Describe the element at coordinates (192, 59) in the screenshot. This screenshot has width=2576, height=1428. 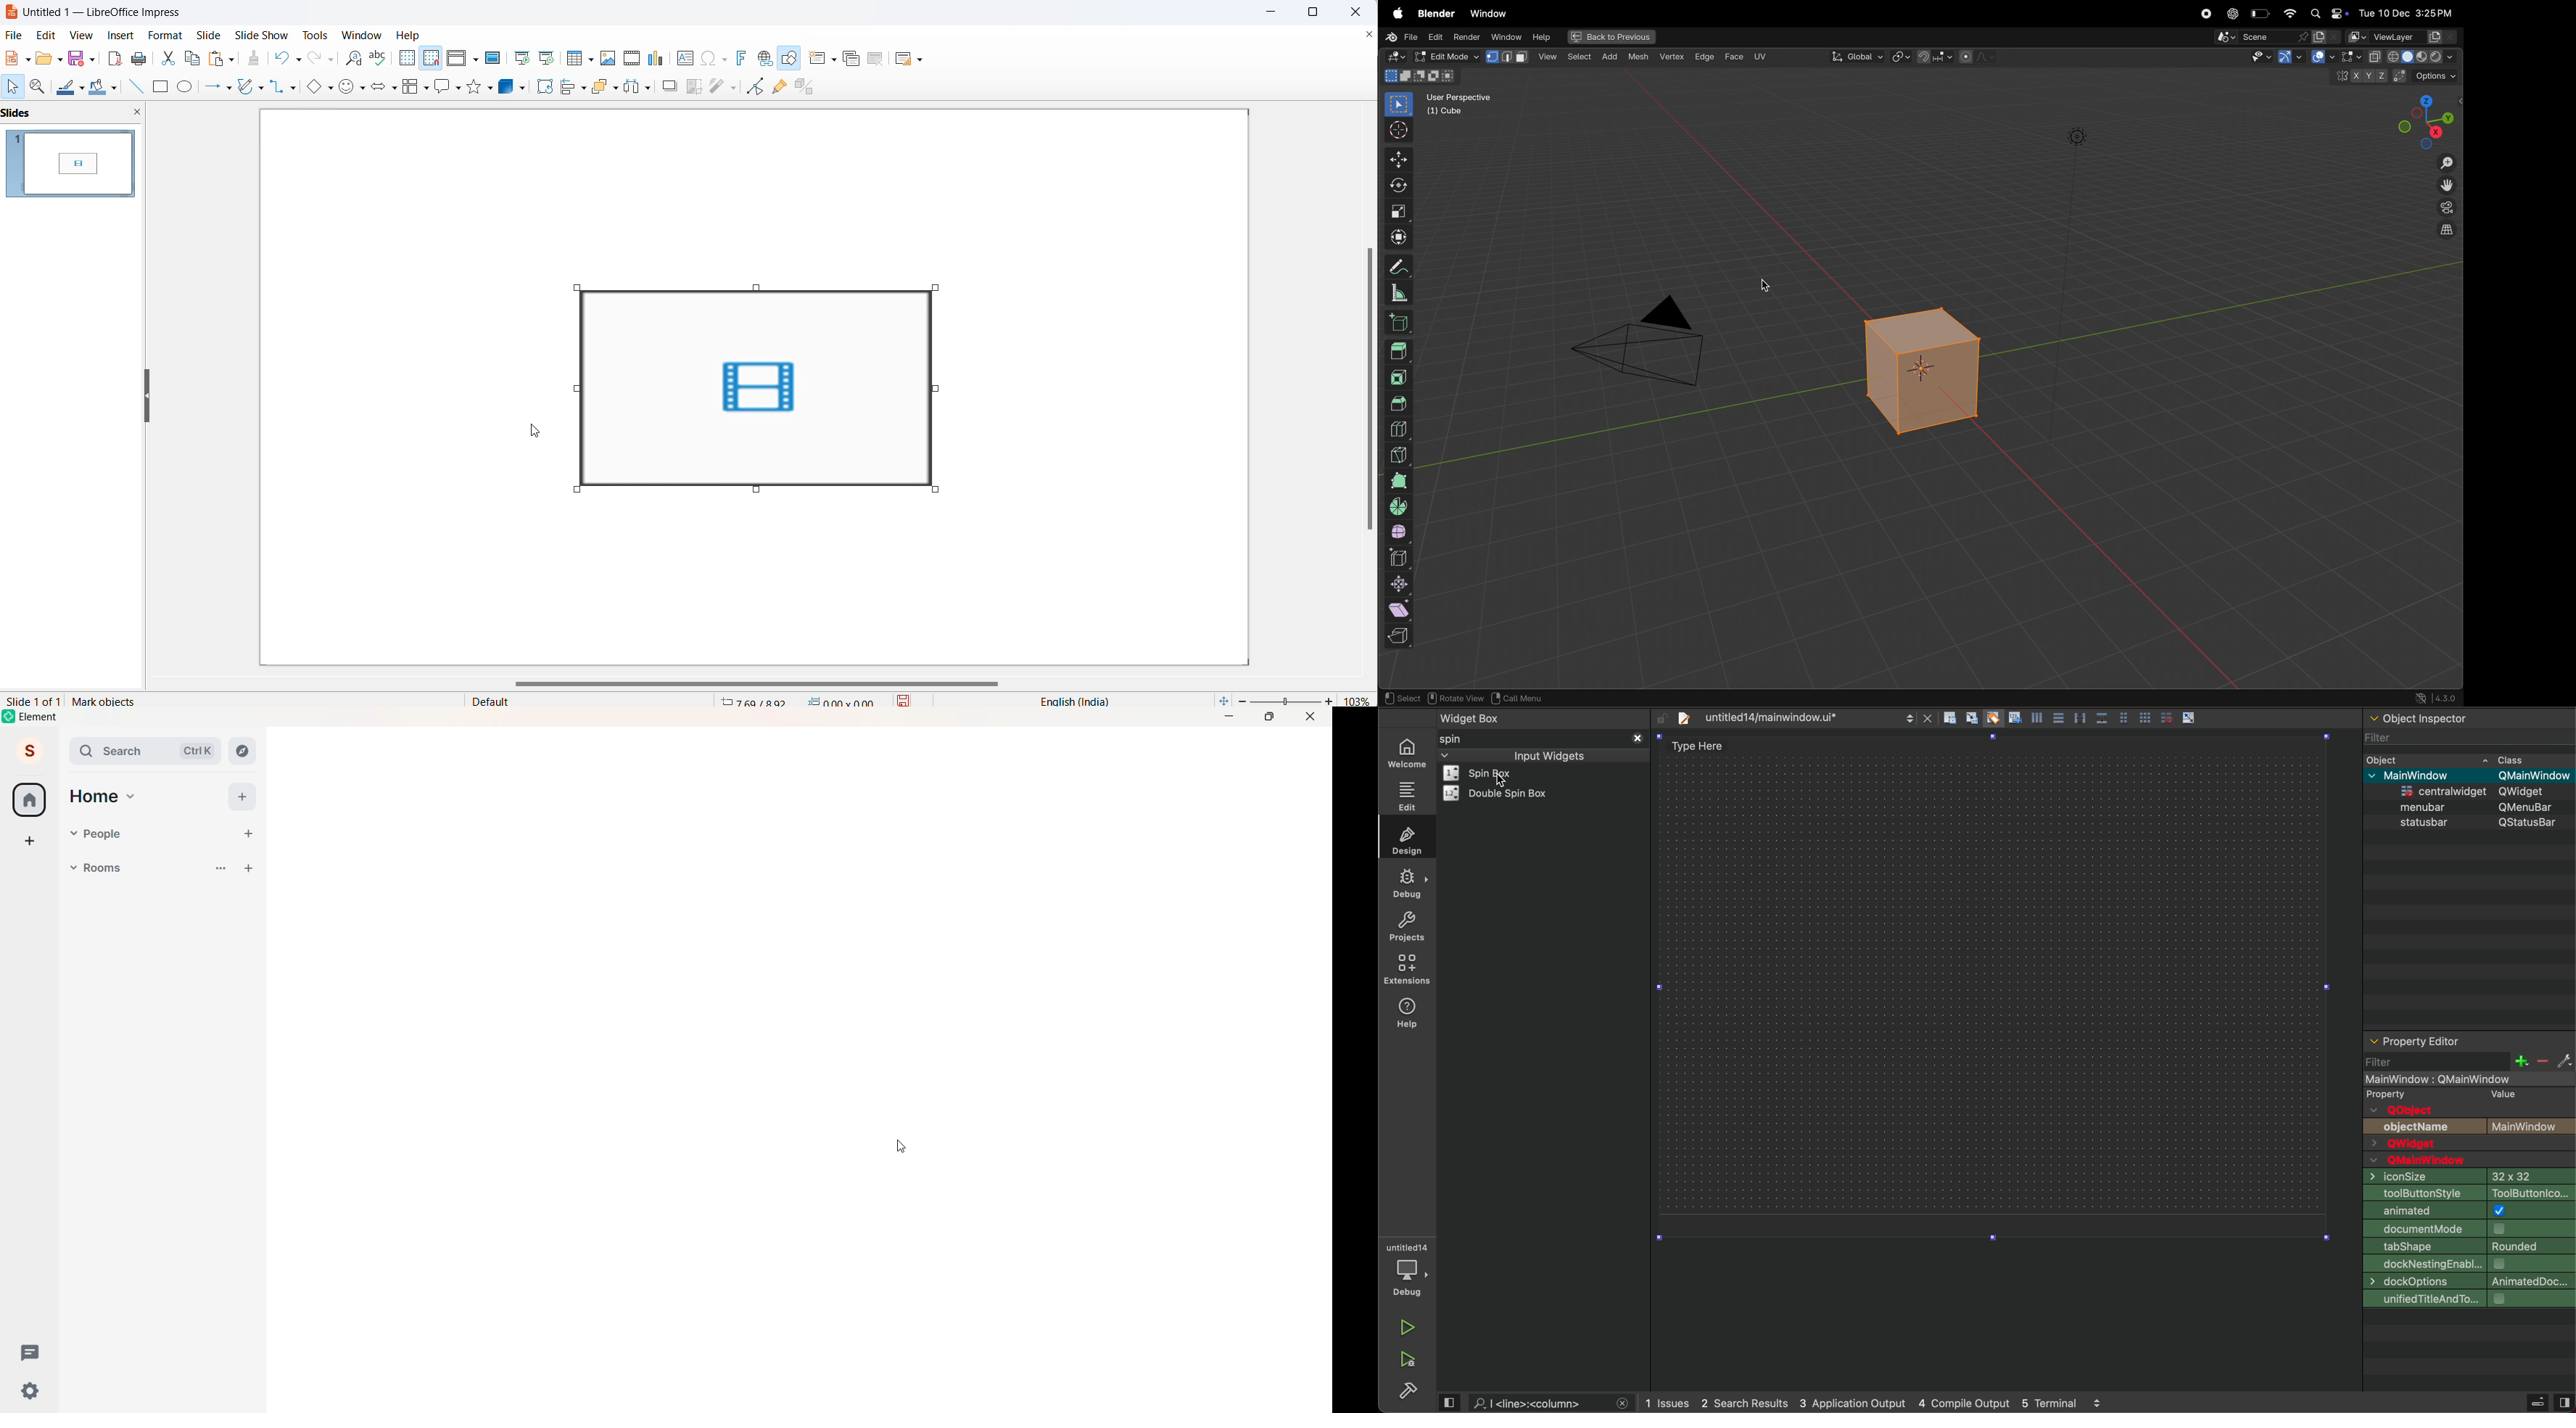
I see `copy` at that location.